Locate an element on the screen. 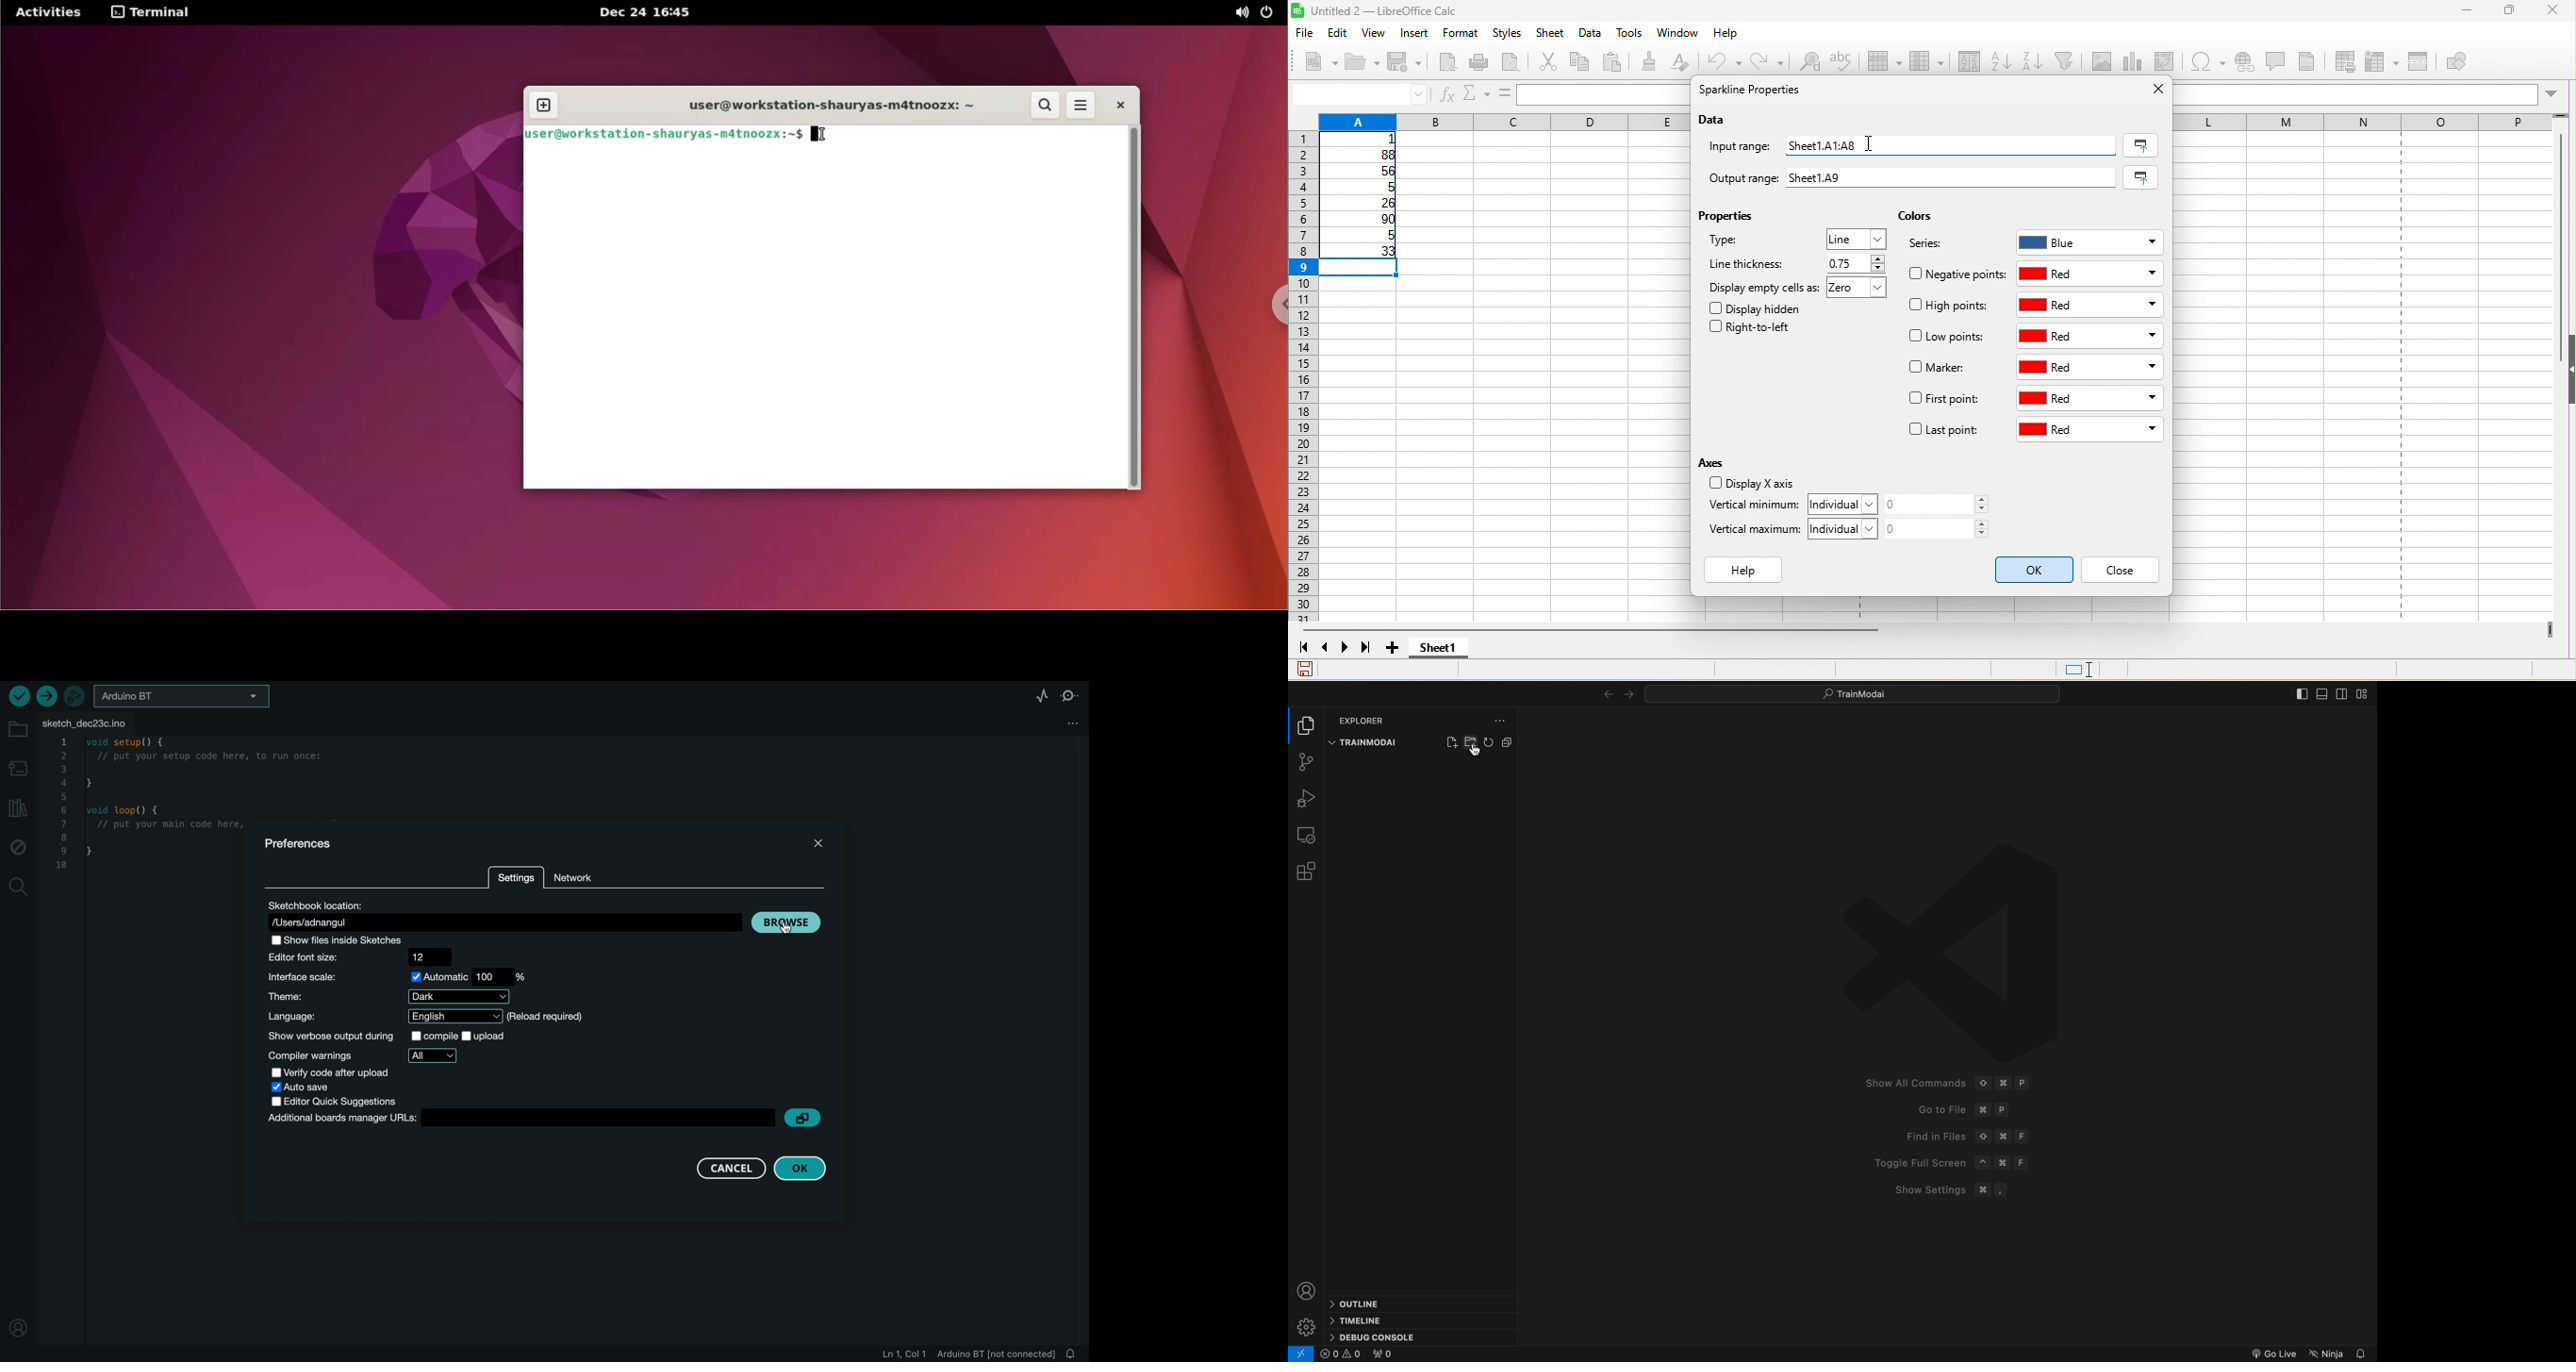 The height and width of the screenshot is (1372, 2576). cut is located at coordinates (1549, 63).